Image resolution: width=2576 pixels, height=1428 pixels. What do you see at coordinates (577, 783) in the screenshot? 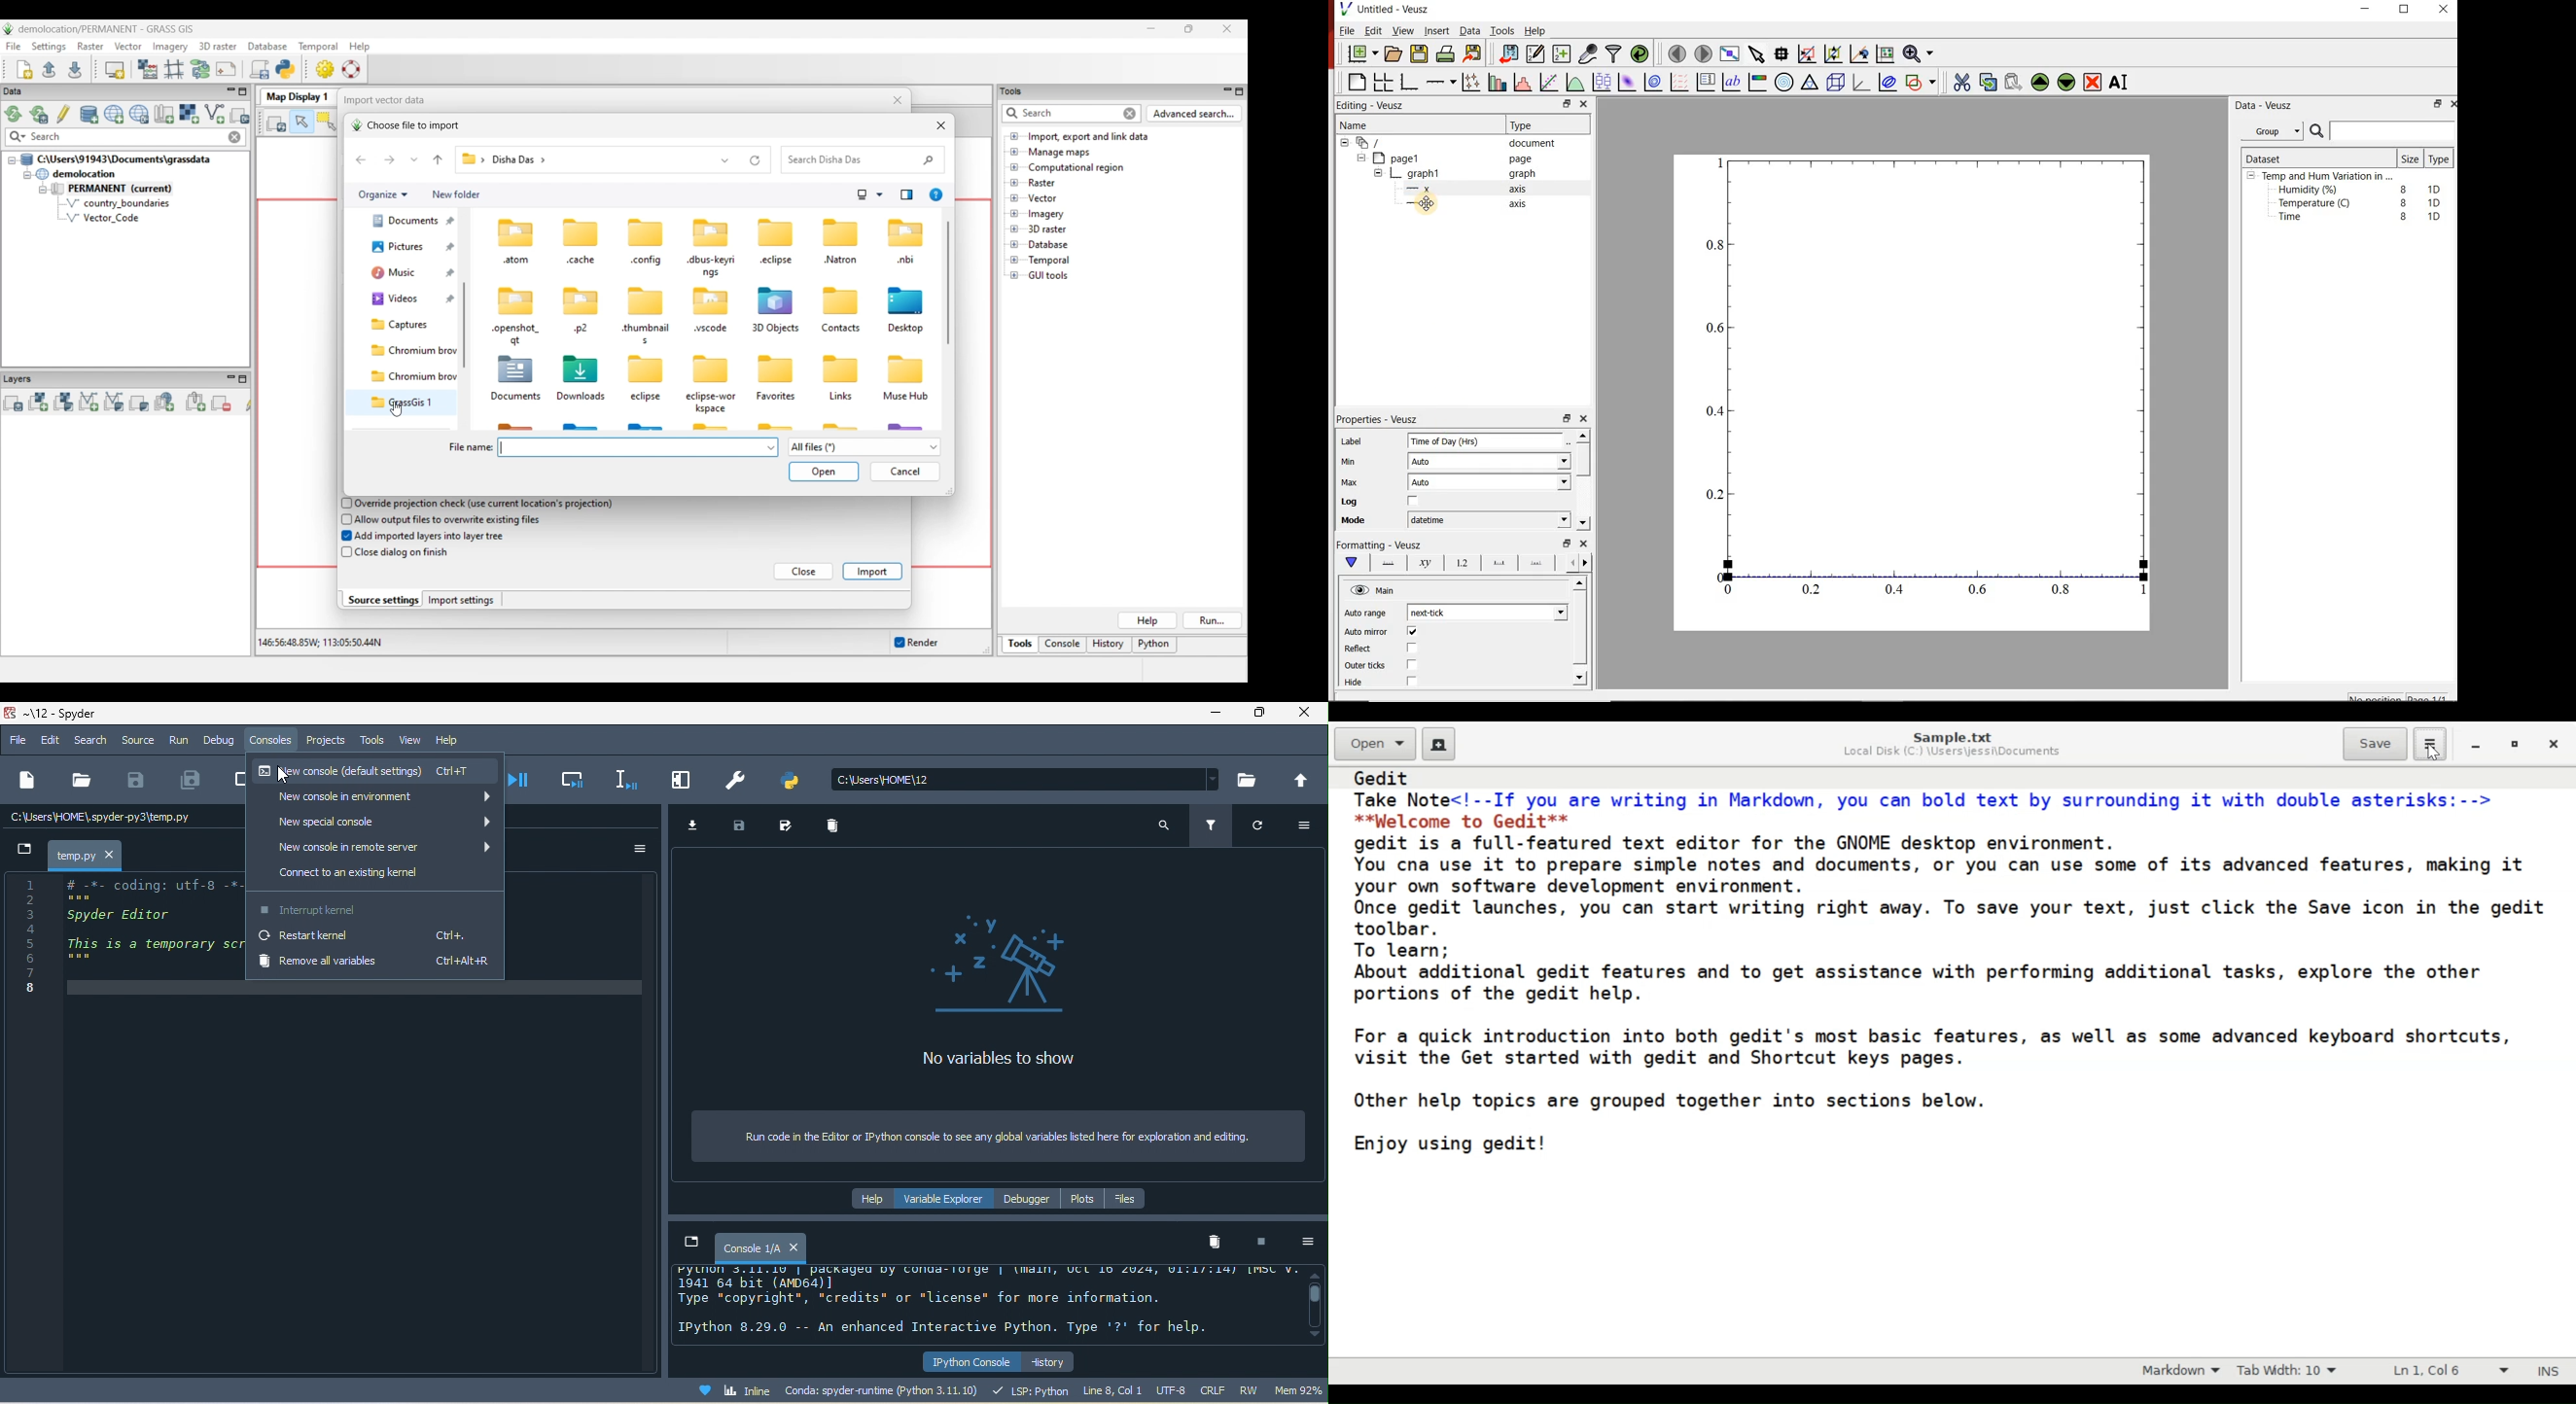
I see `debug cell` at bounding box center [577, 783].